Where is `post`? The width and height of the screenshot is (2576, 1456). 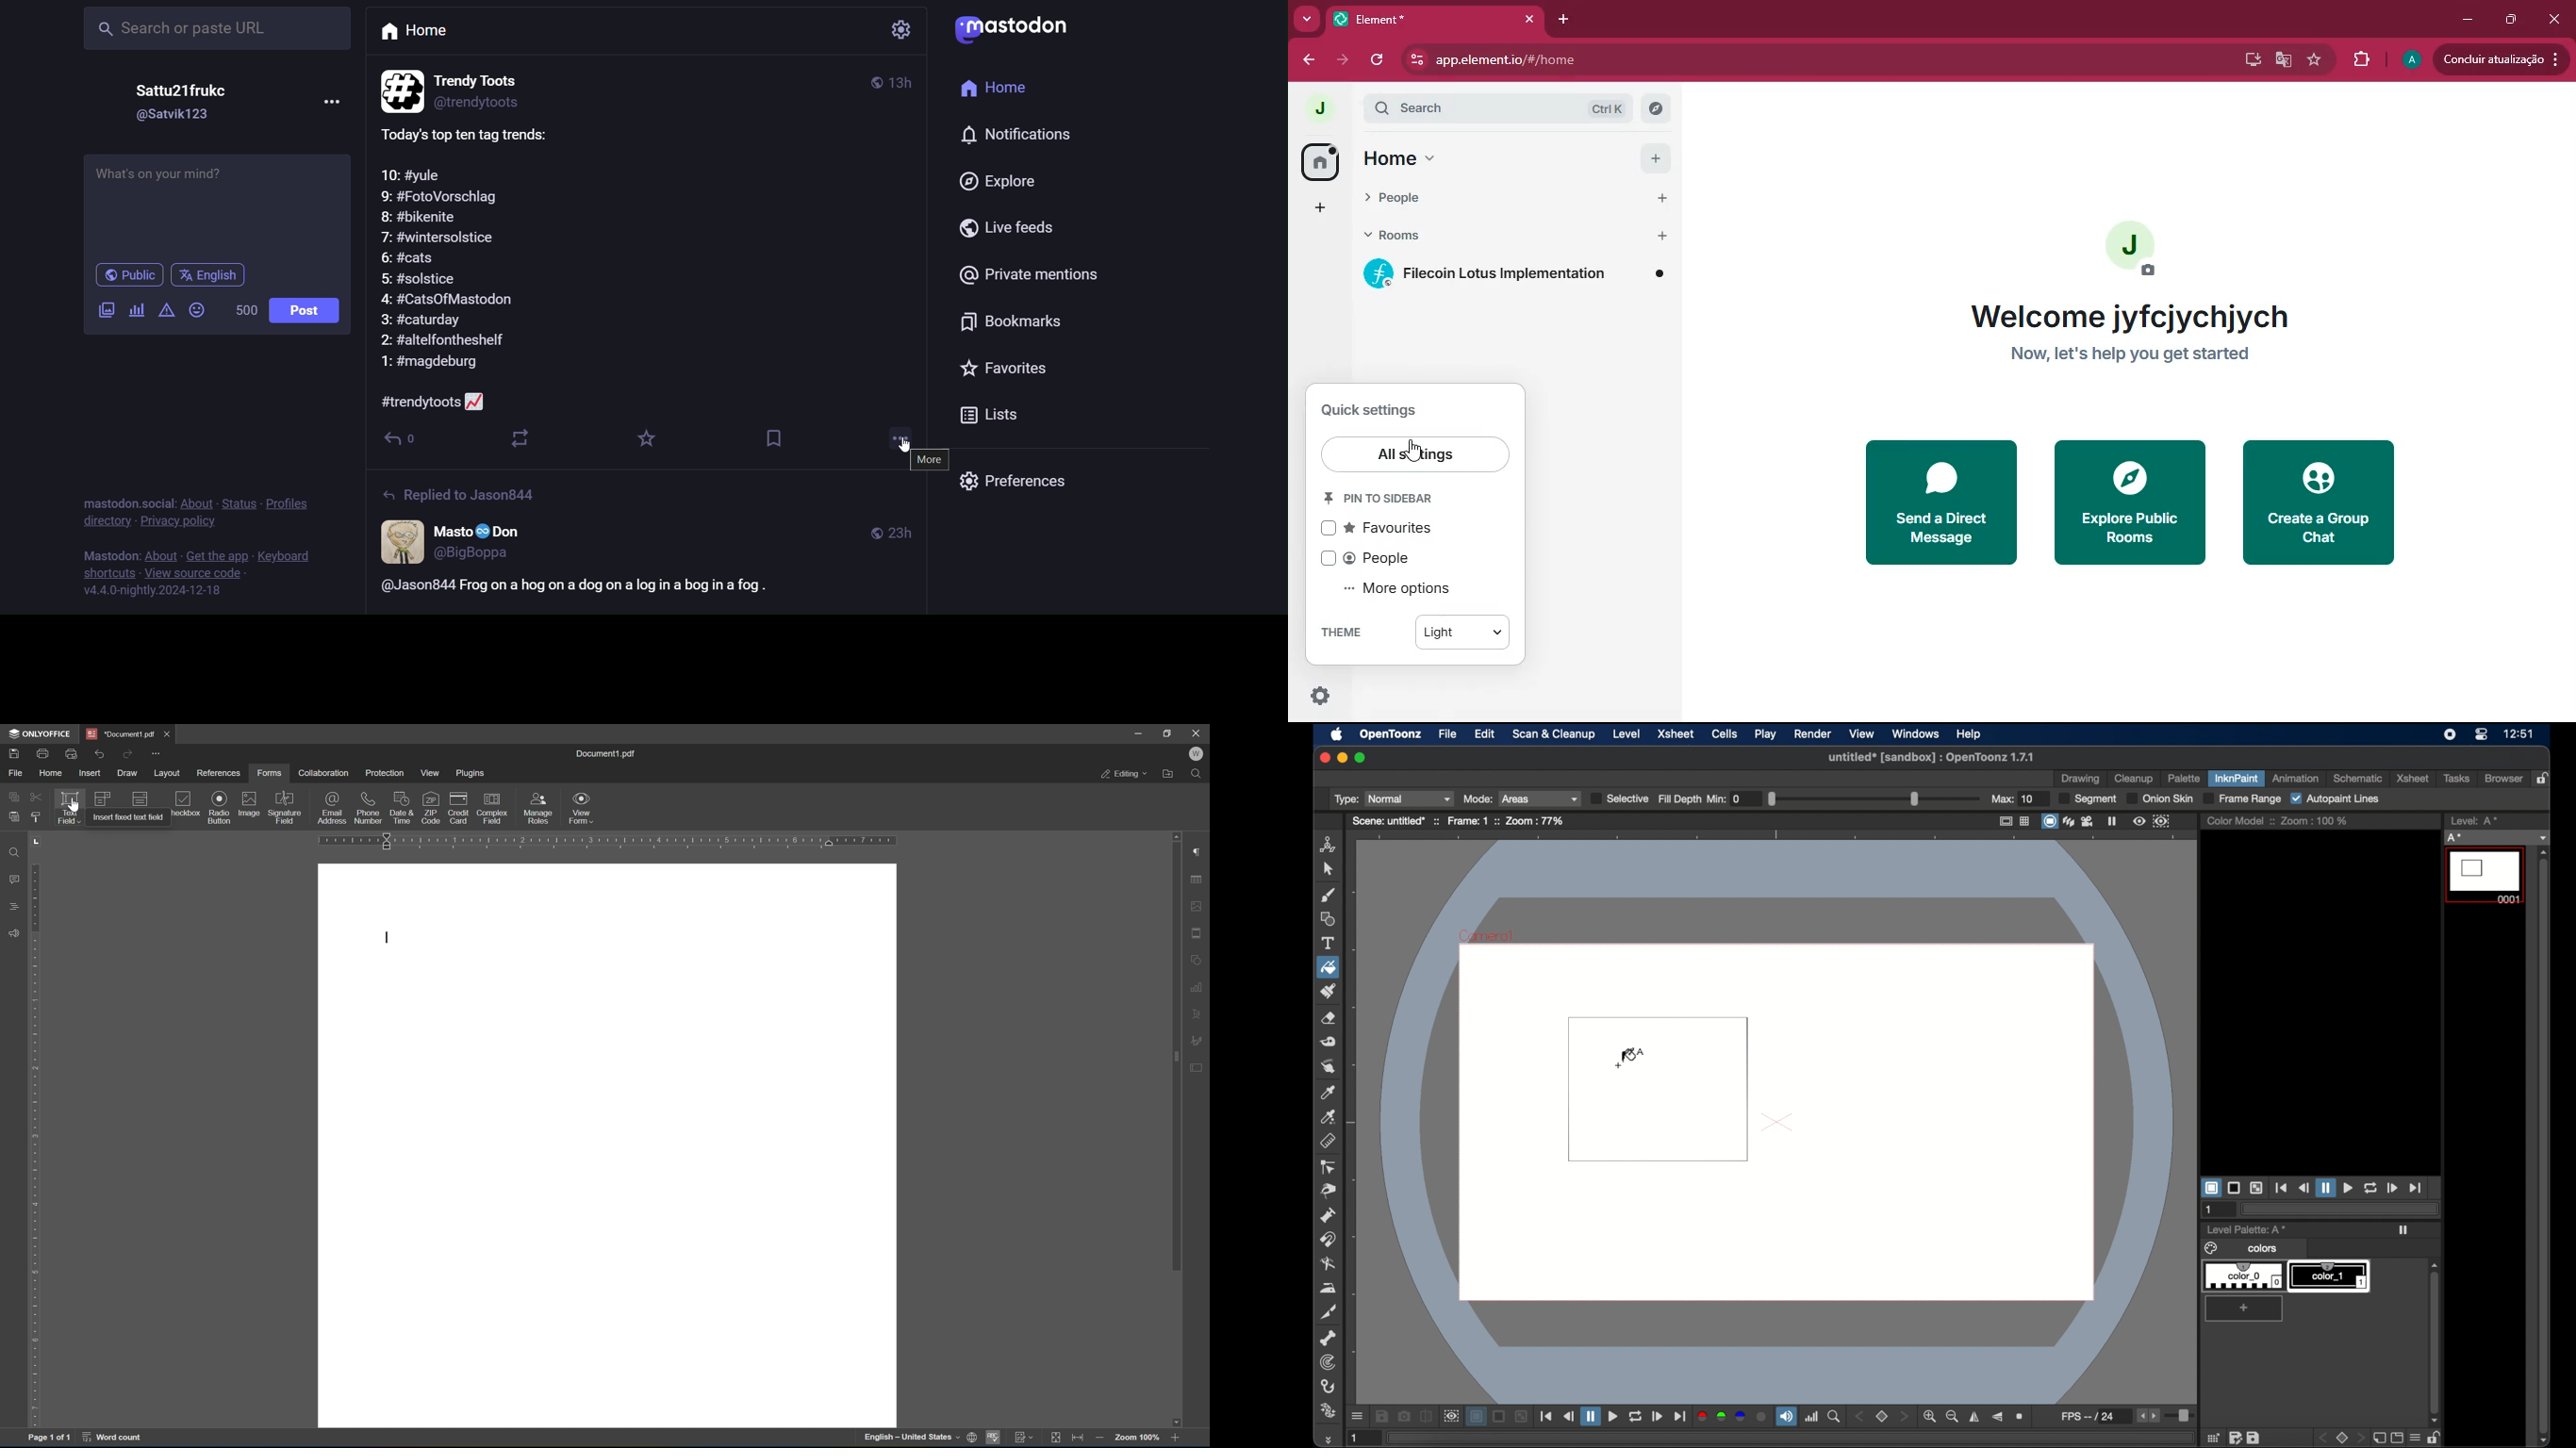 post is located at coordinates (306, 312).